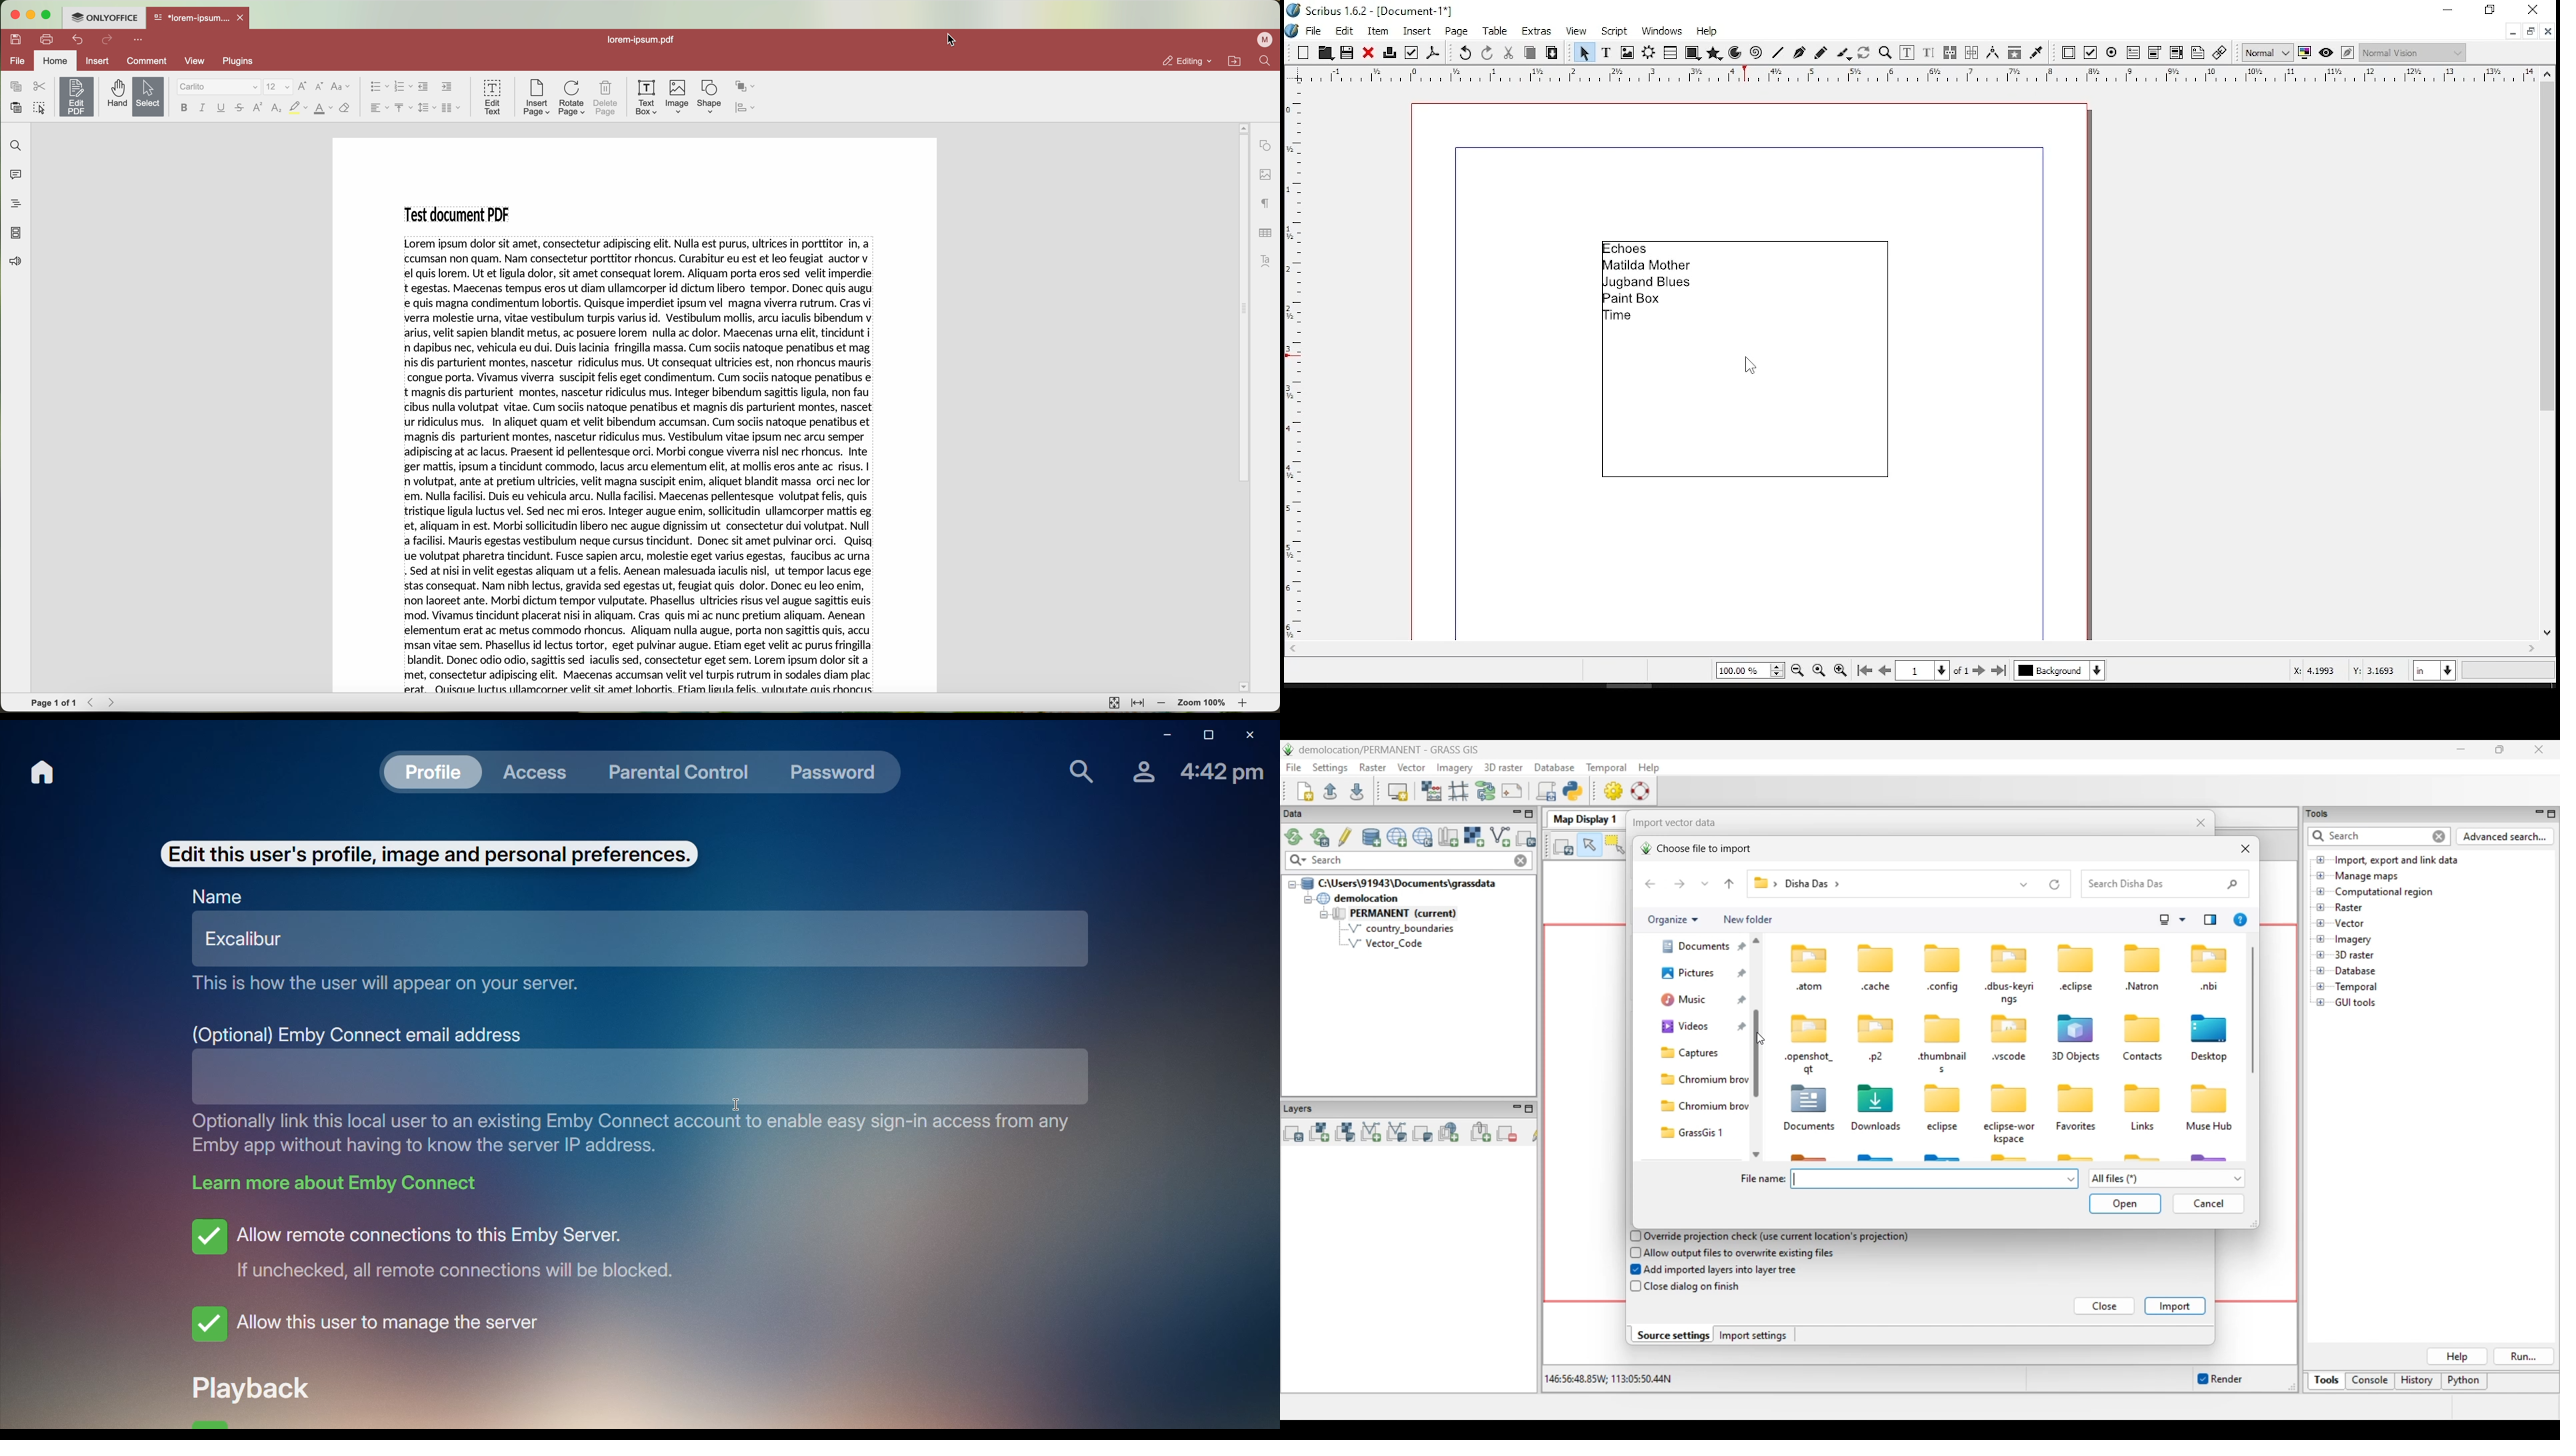  What do you see at coordinates (1755, 54) in the screenshot?
I see `spiral` at bounding box center [1755, 54].